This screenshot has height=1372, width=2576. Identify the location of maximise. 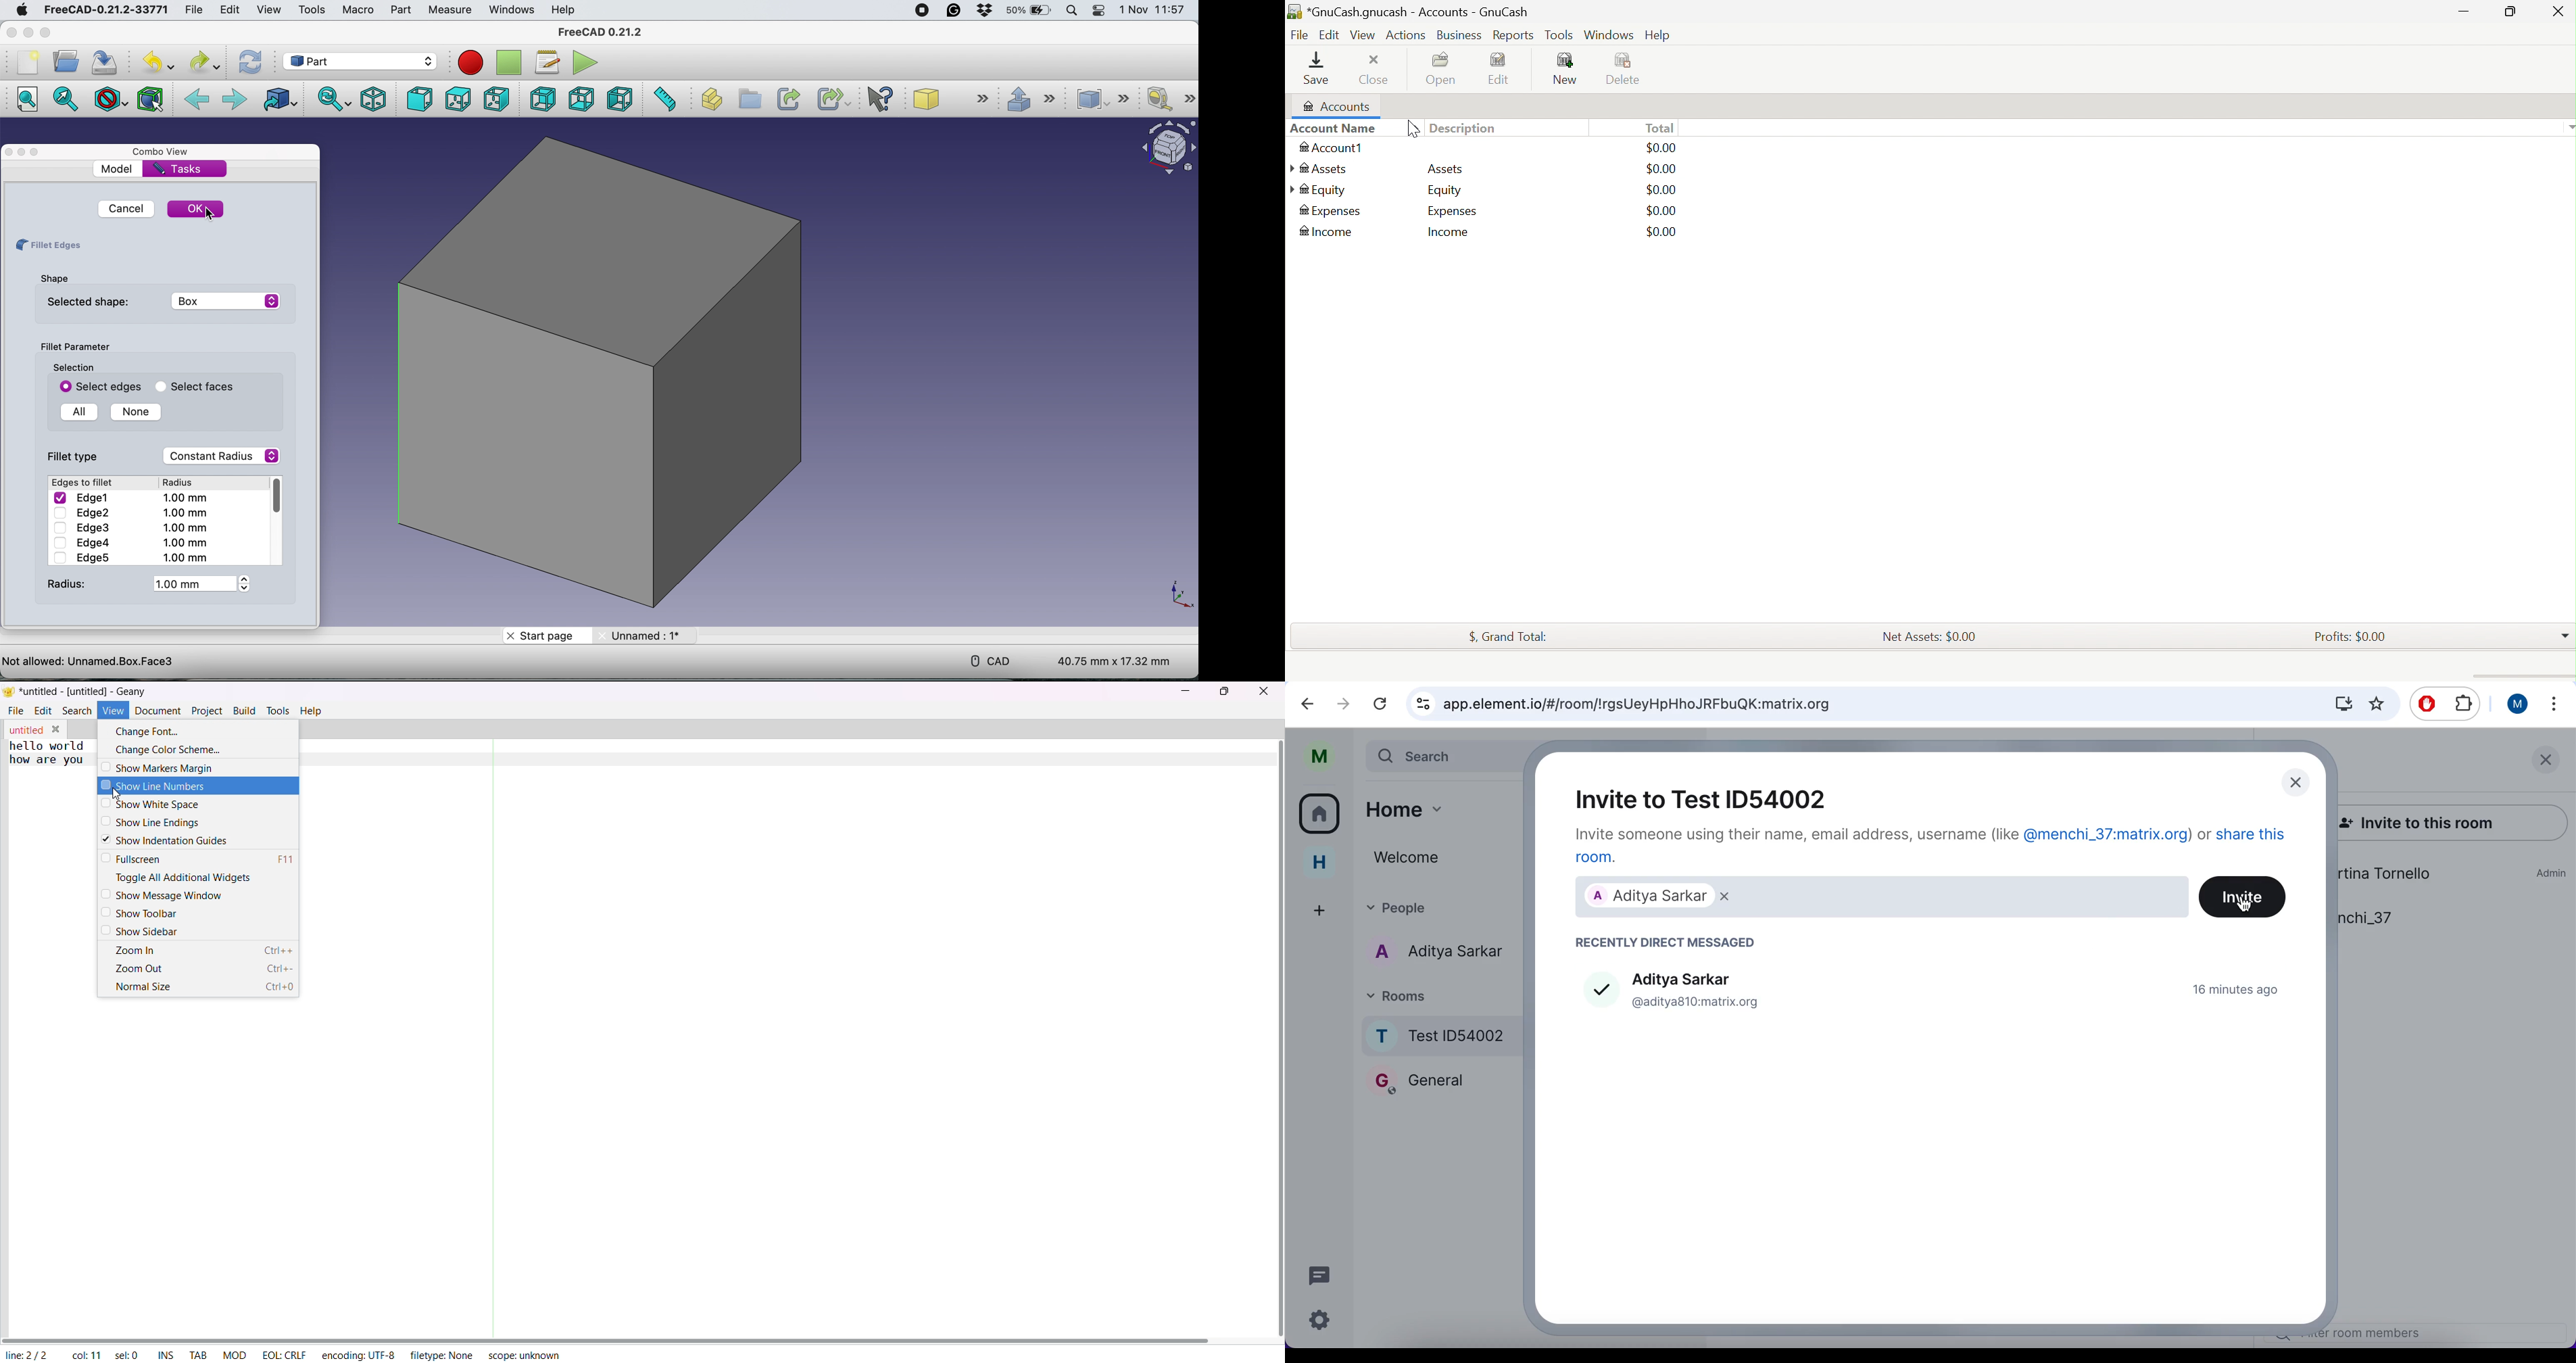
(38, 152).